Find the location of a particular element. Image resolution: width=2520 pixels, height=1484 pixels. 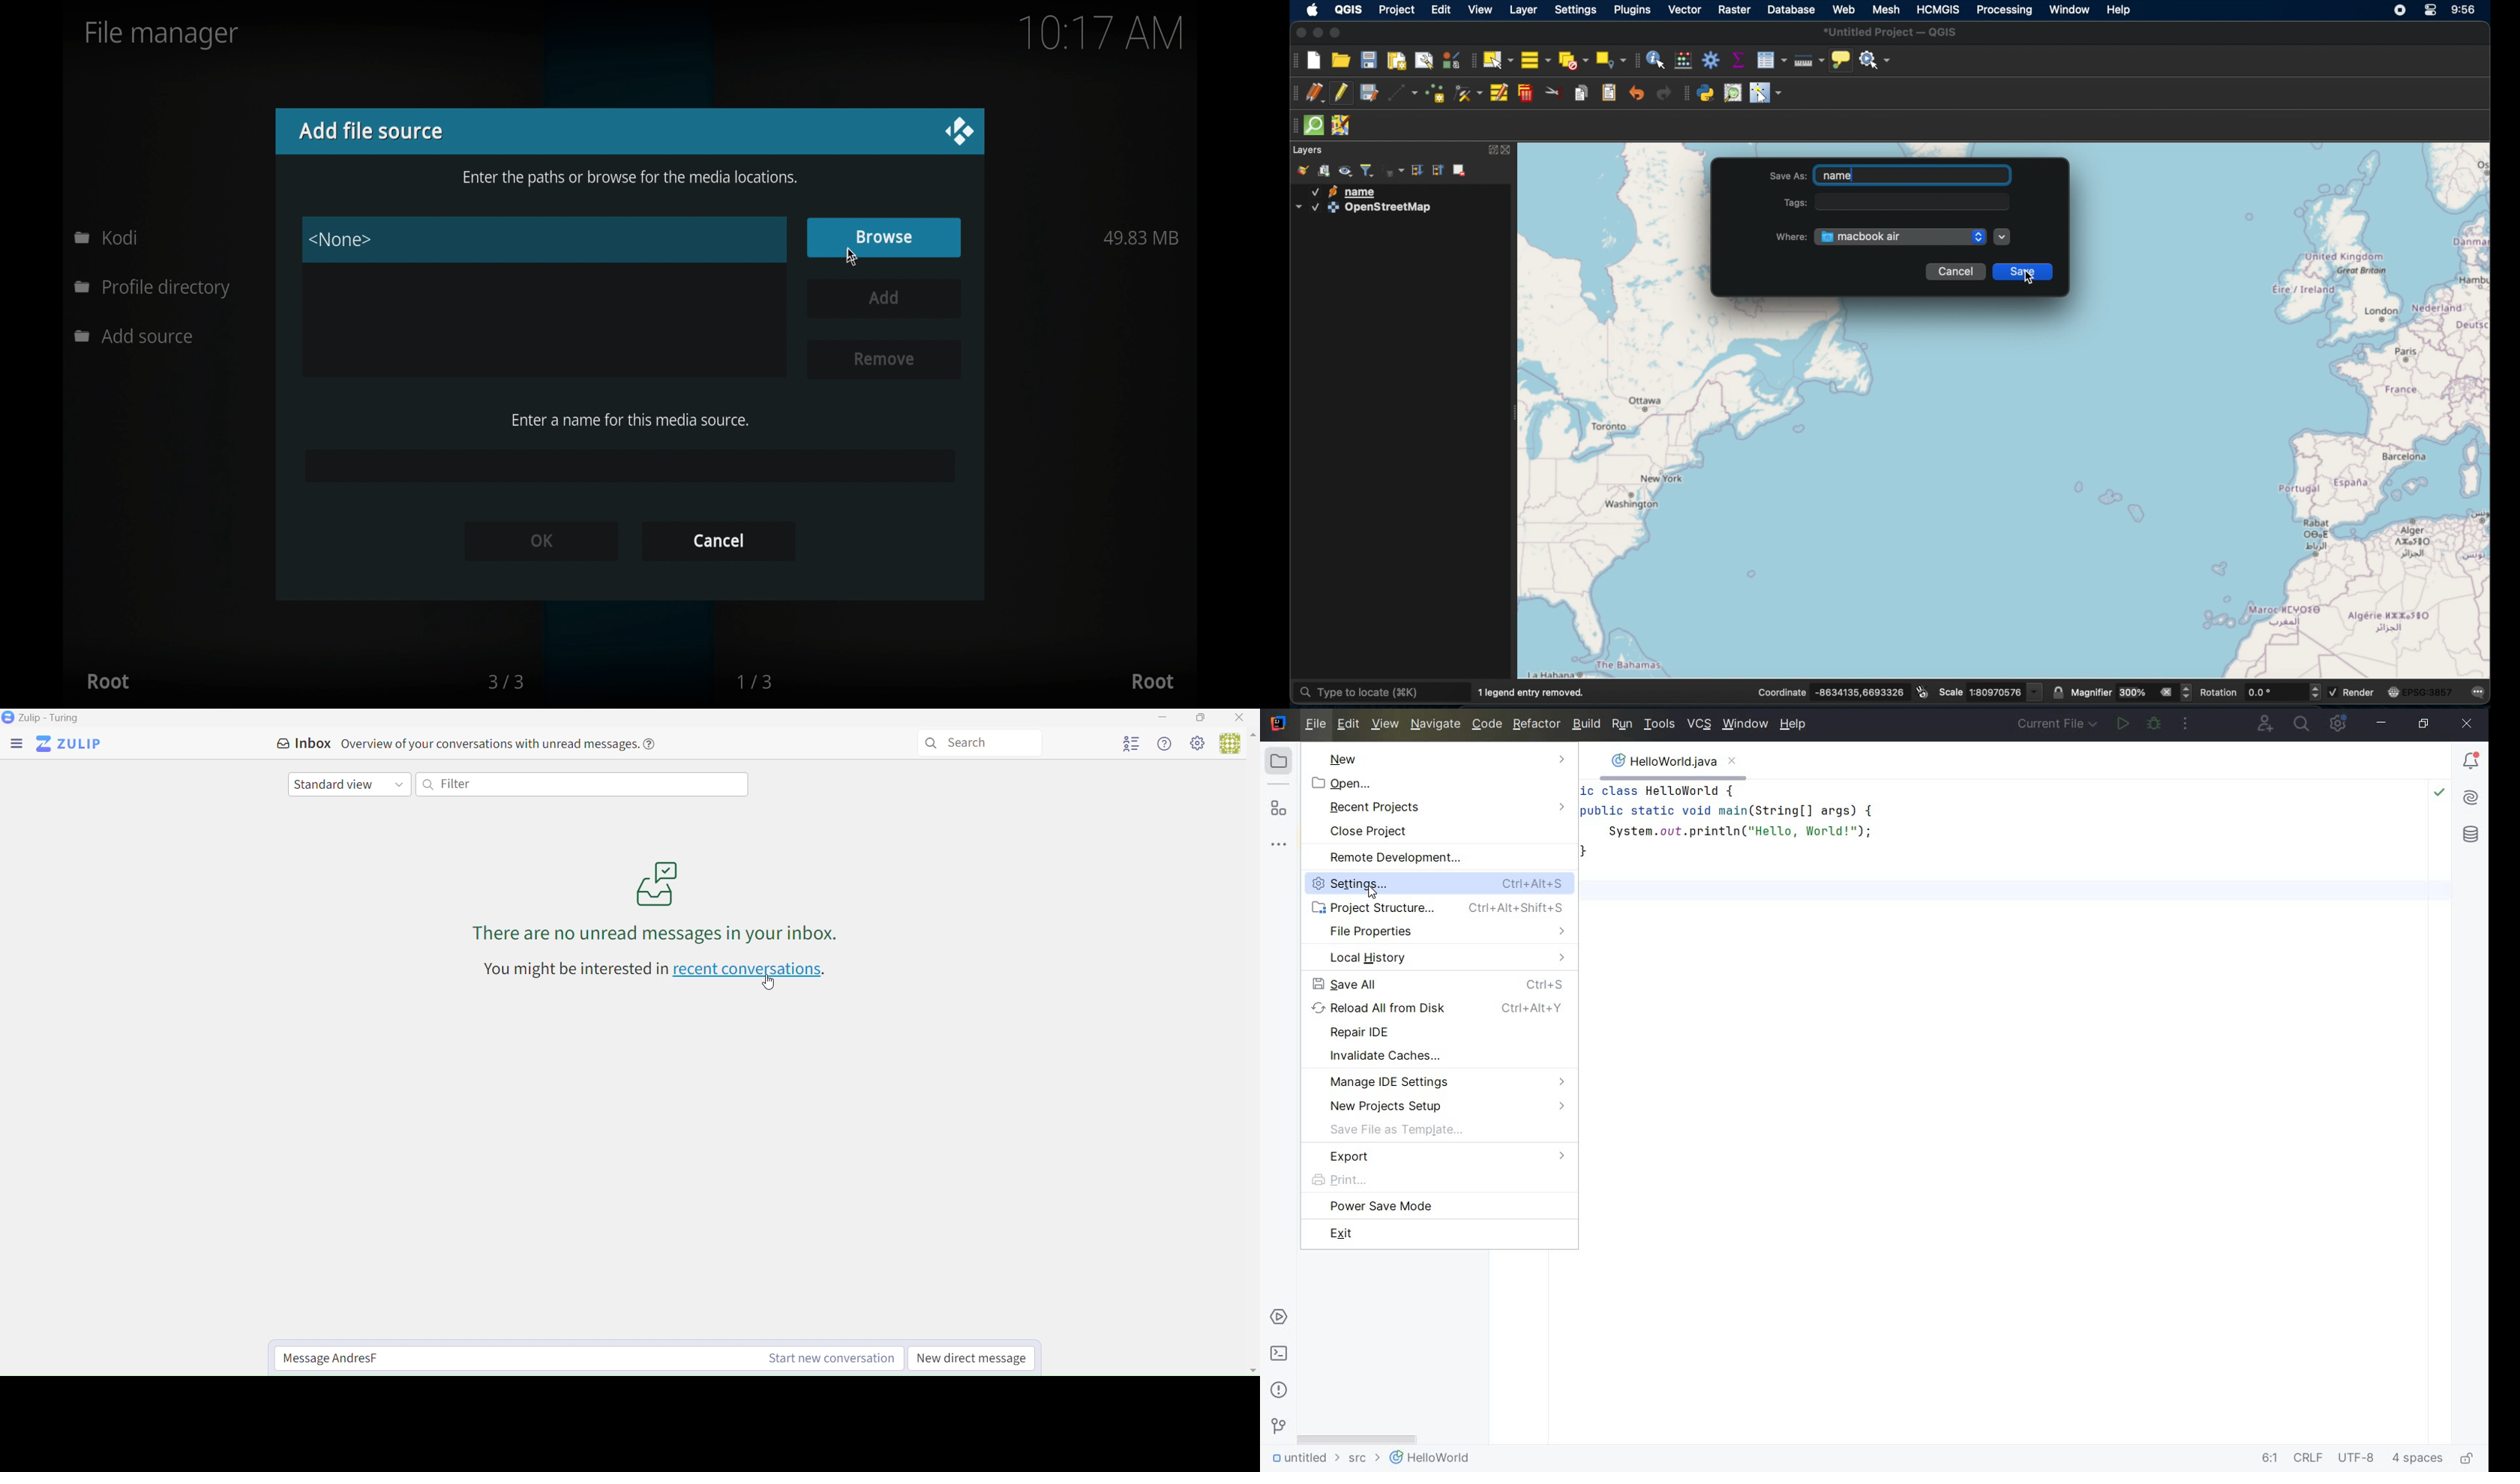

10.16 am is located at coordinates (1102, 33).